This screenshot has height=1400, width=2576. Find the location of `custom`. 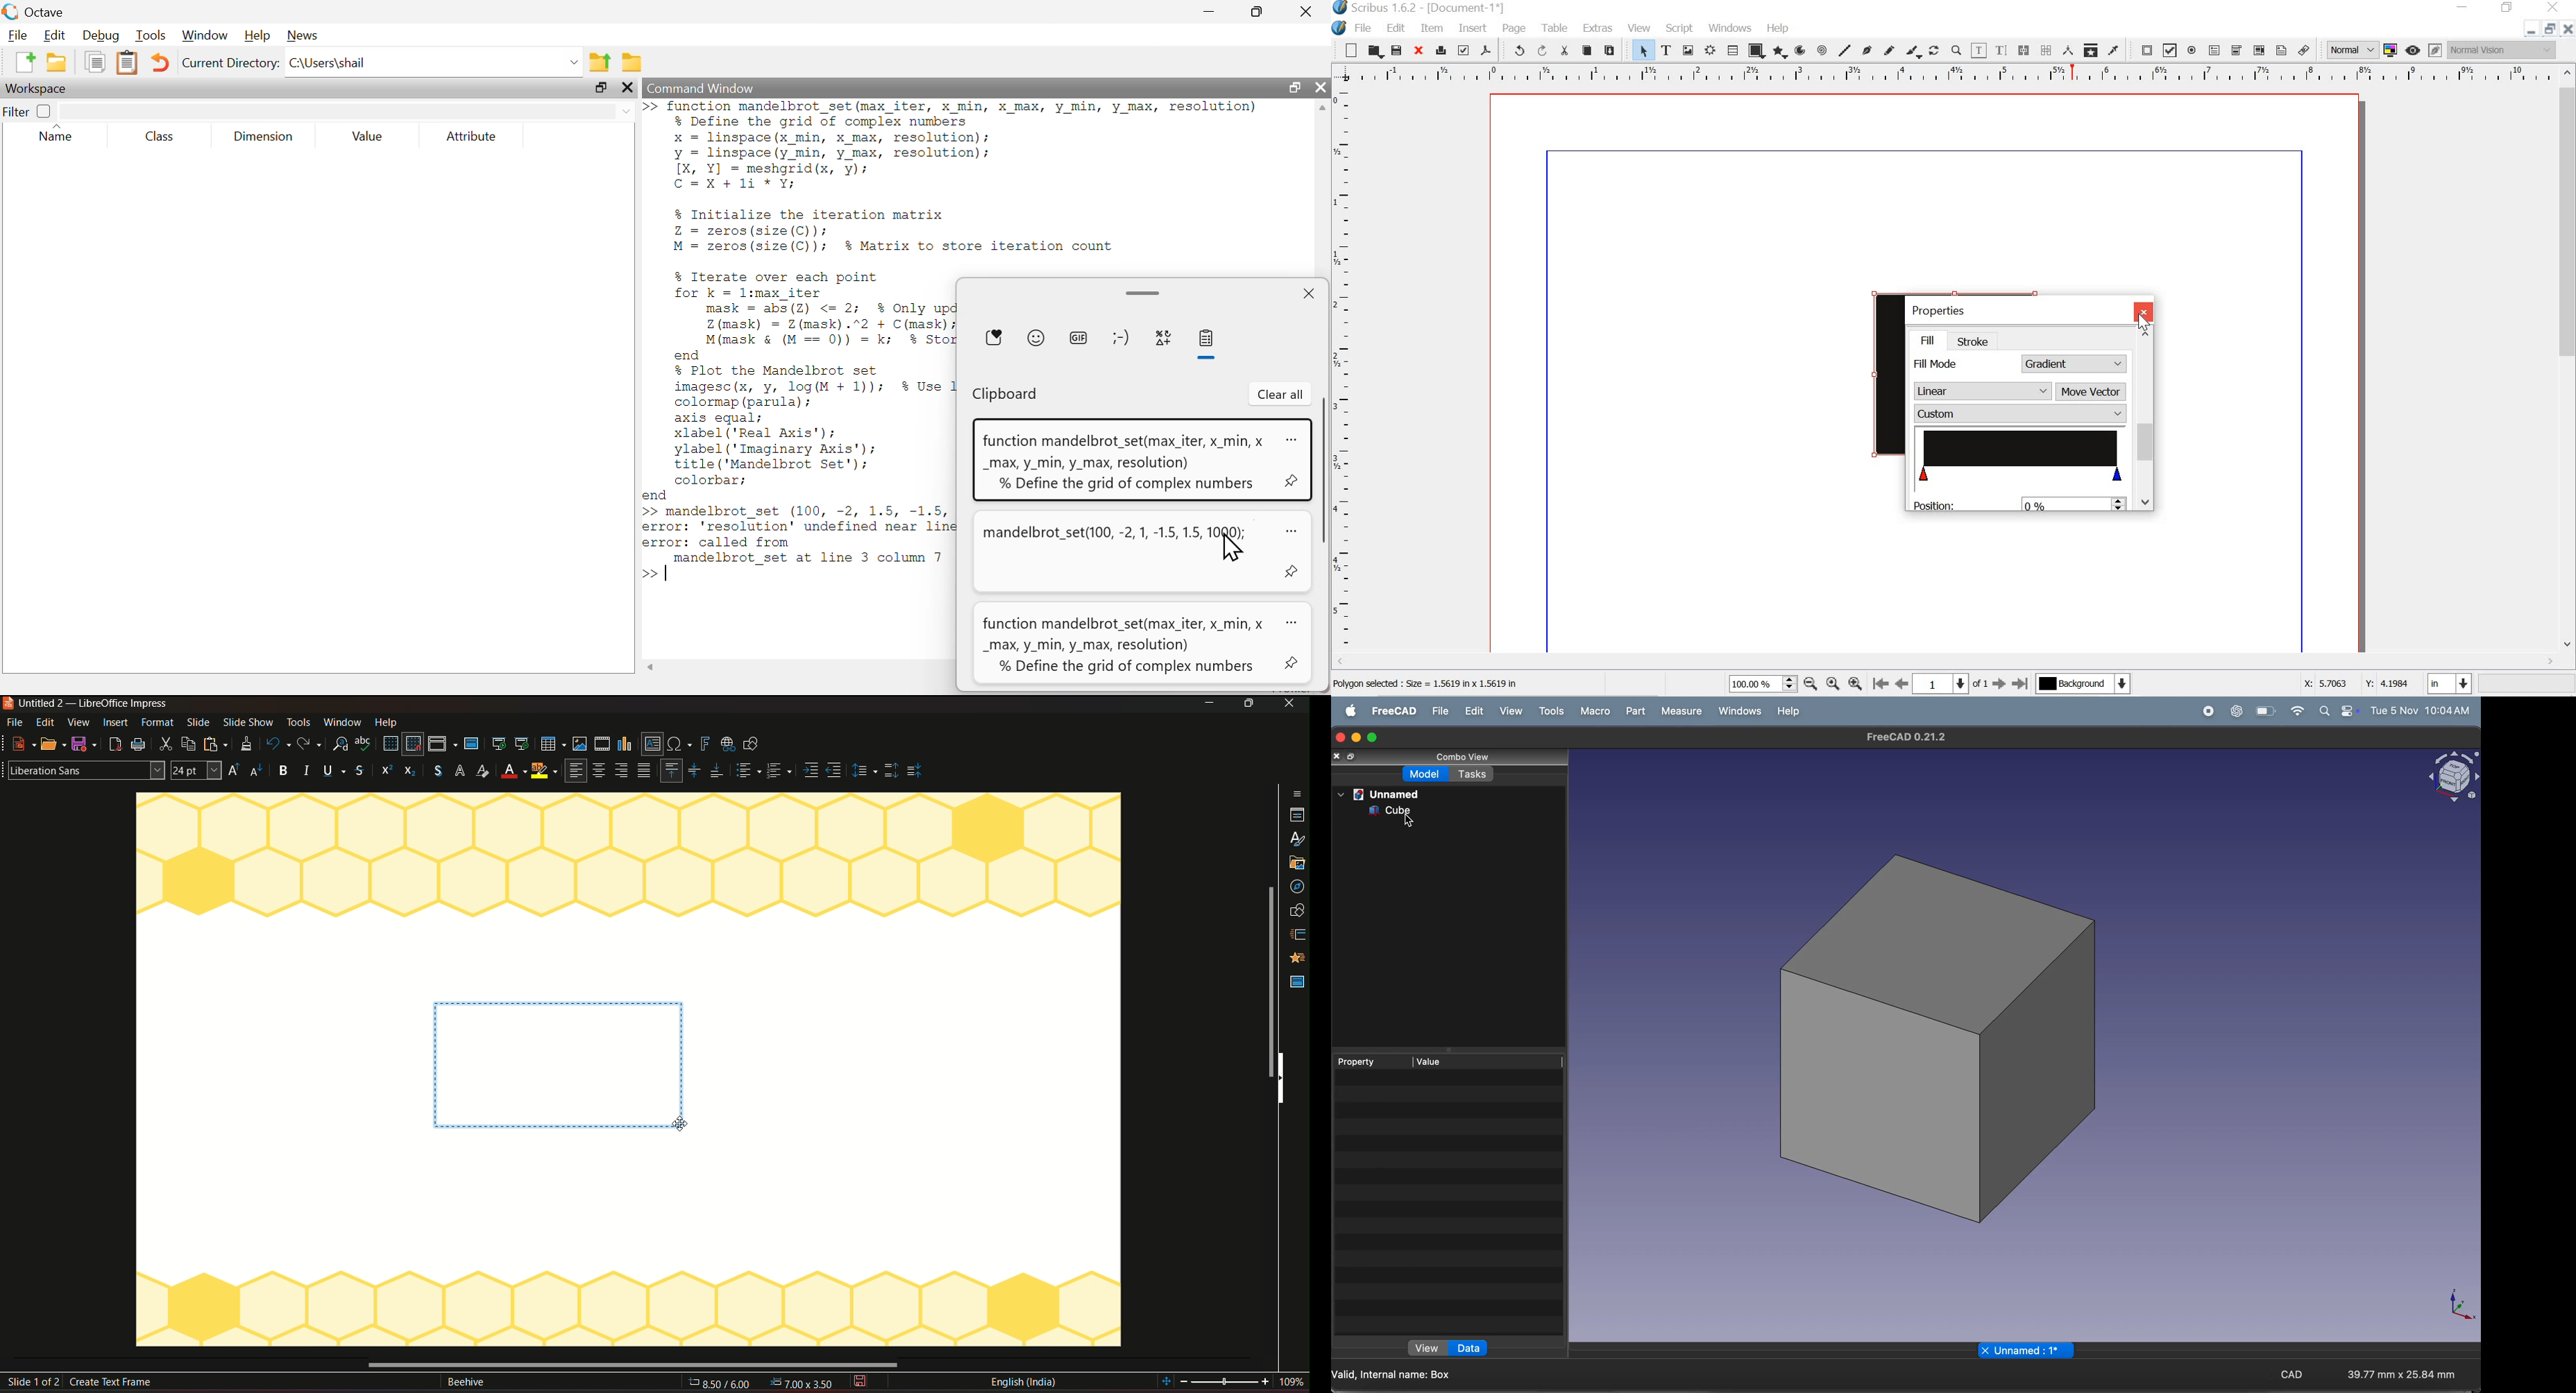

custom is located at coordinates (2020, 414).